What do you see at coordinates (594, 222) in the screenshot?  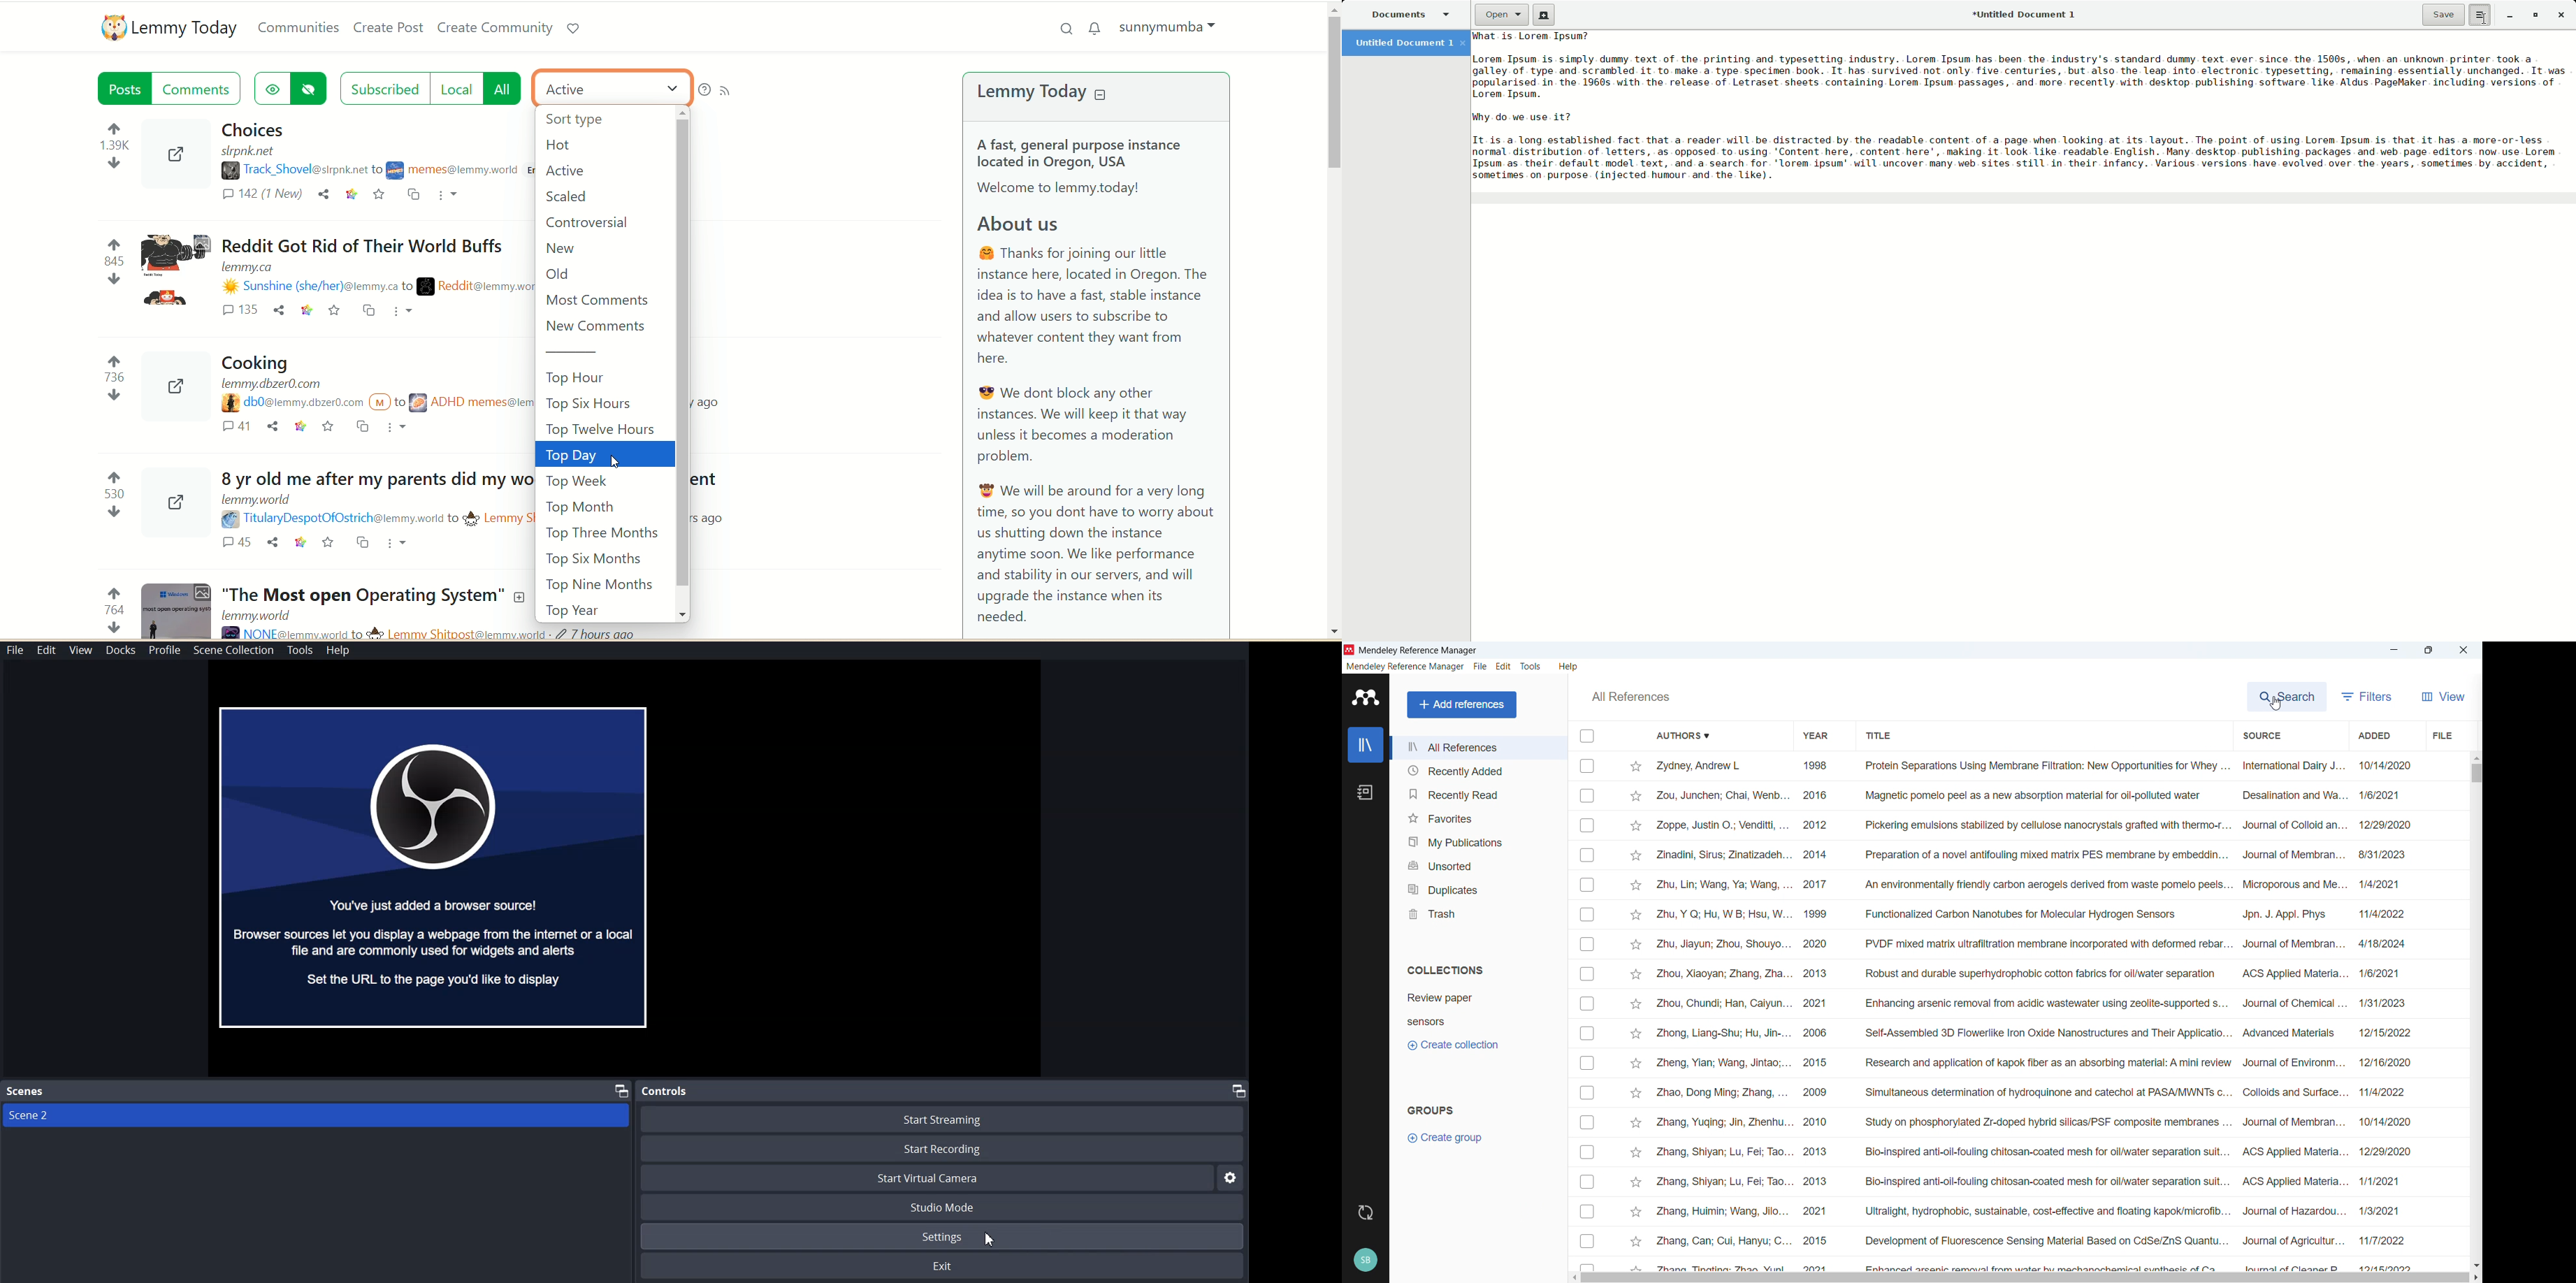 I see `controversial` at bounding box center [594, 222].